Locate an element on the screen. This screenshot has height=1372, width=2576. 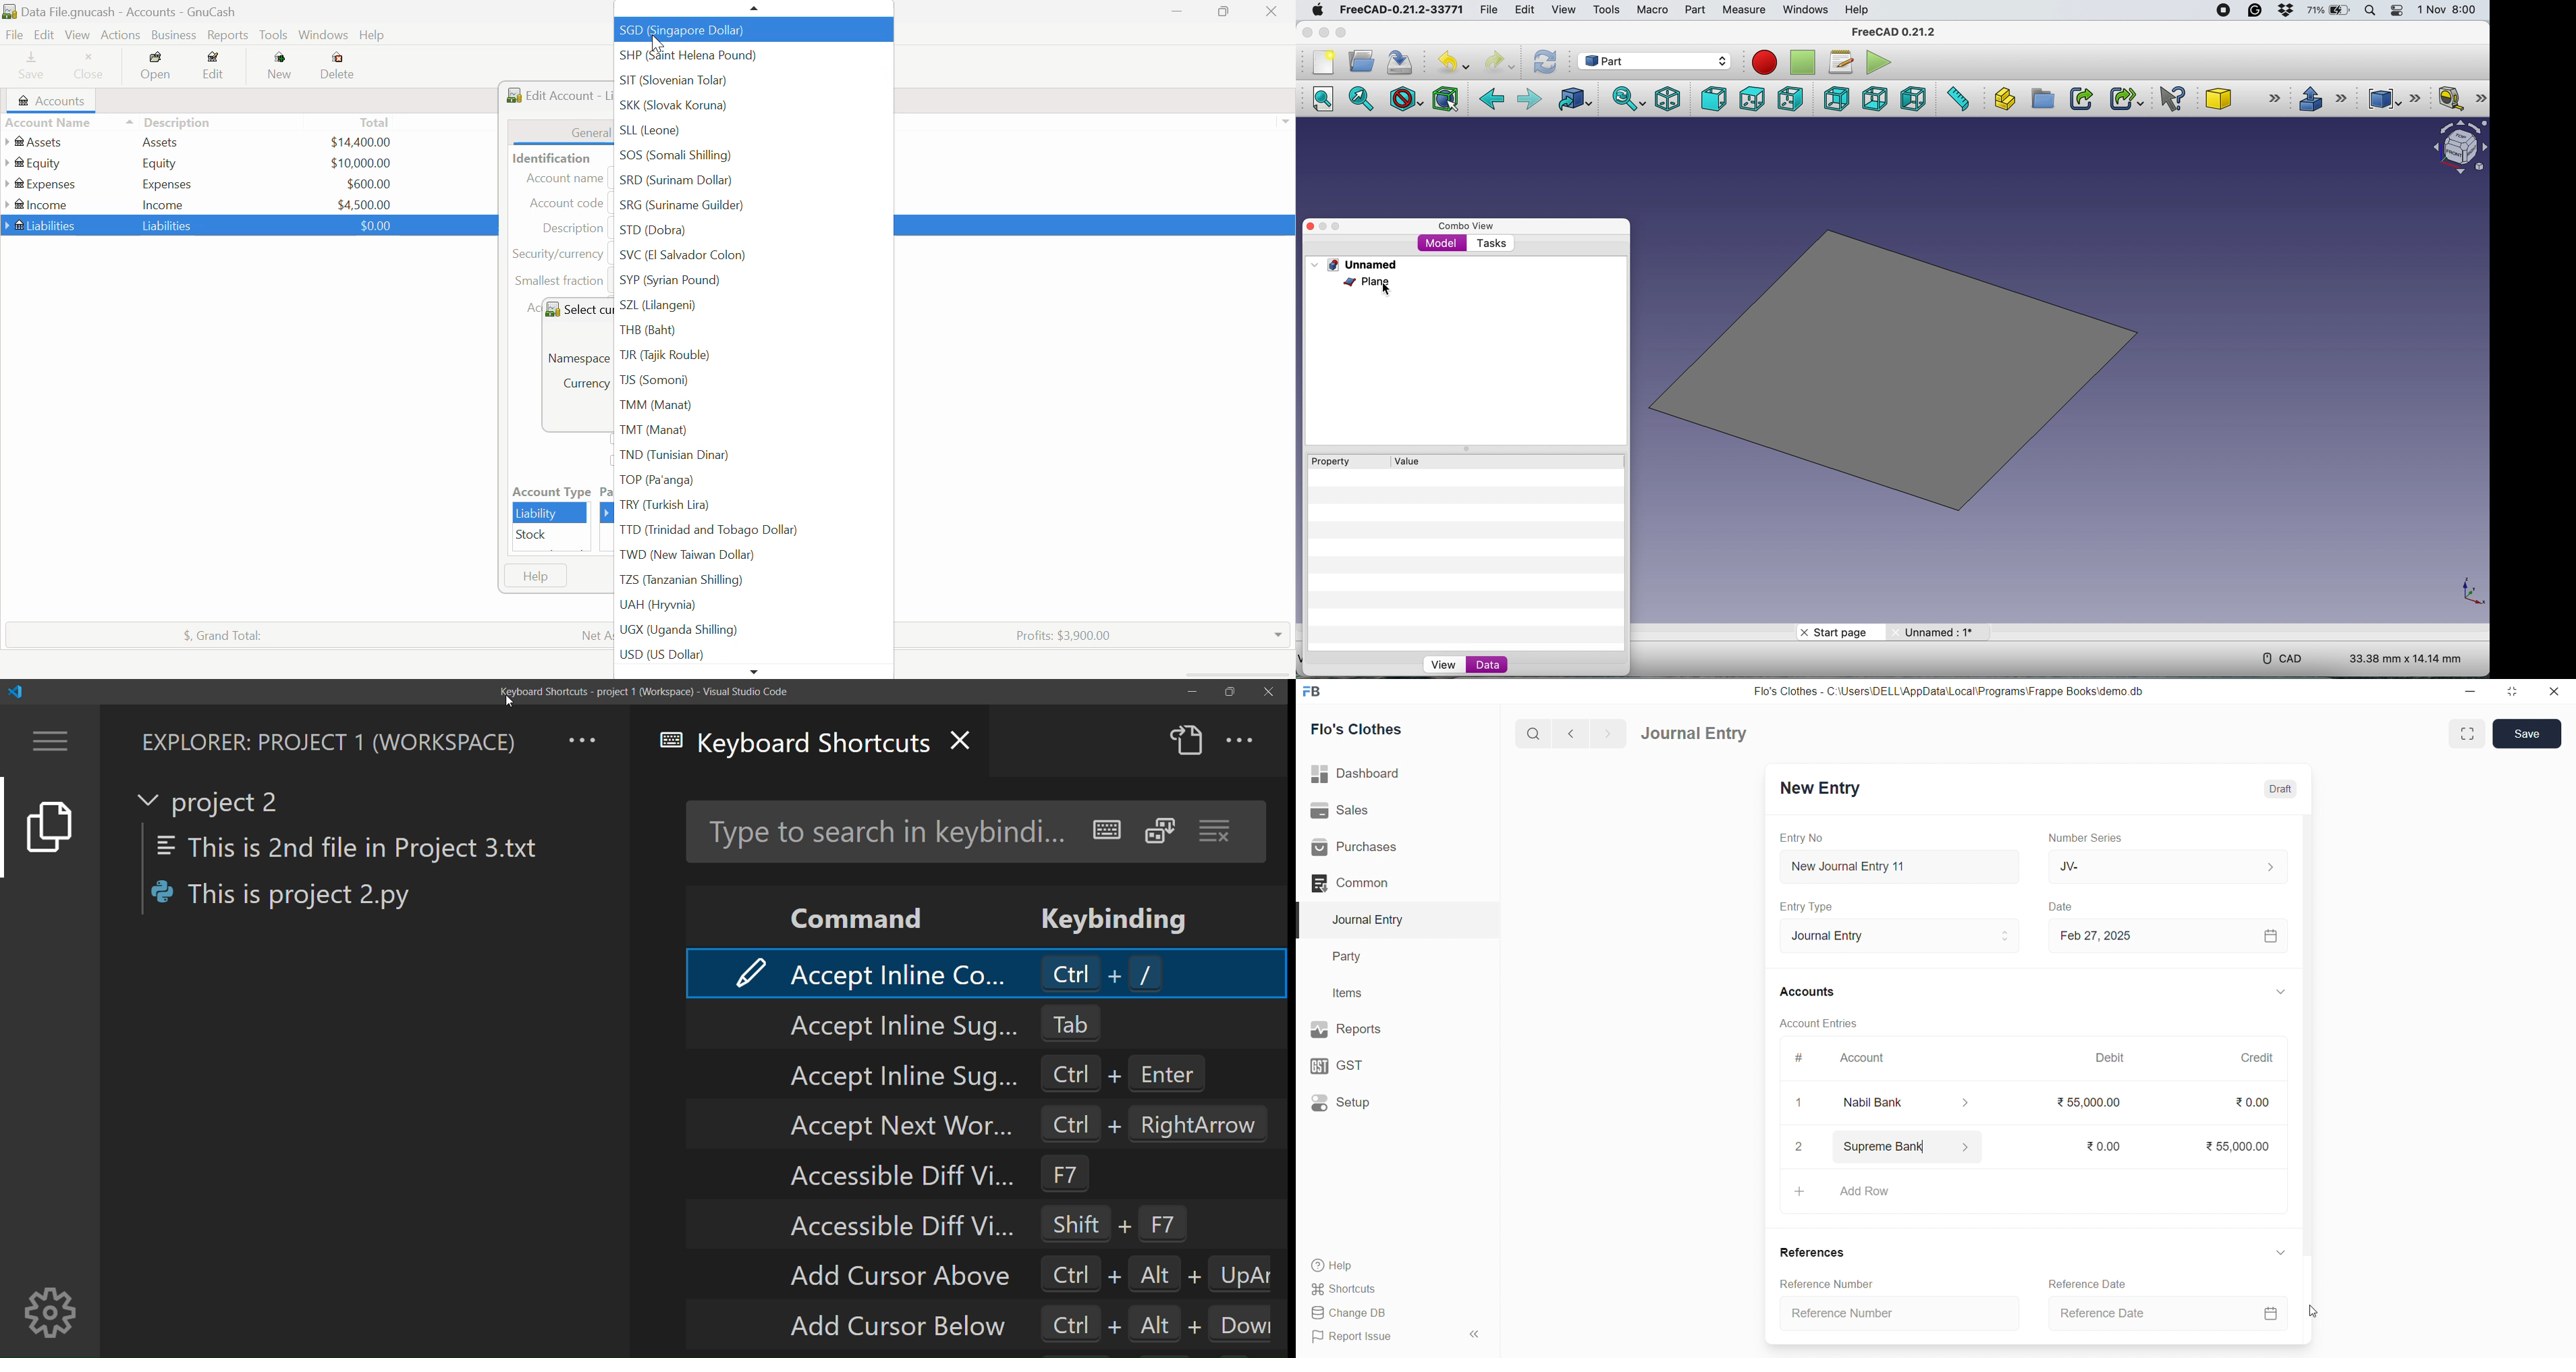
TTD is located at coordinates (750, 531).